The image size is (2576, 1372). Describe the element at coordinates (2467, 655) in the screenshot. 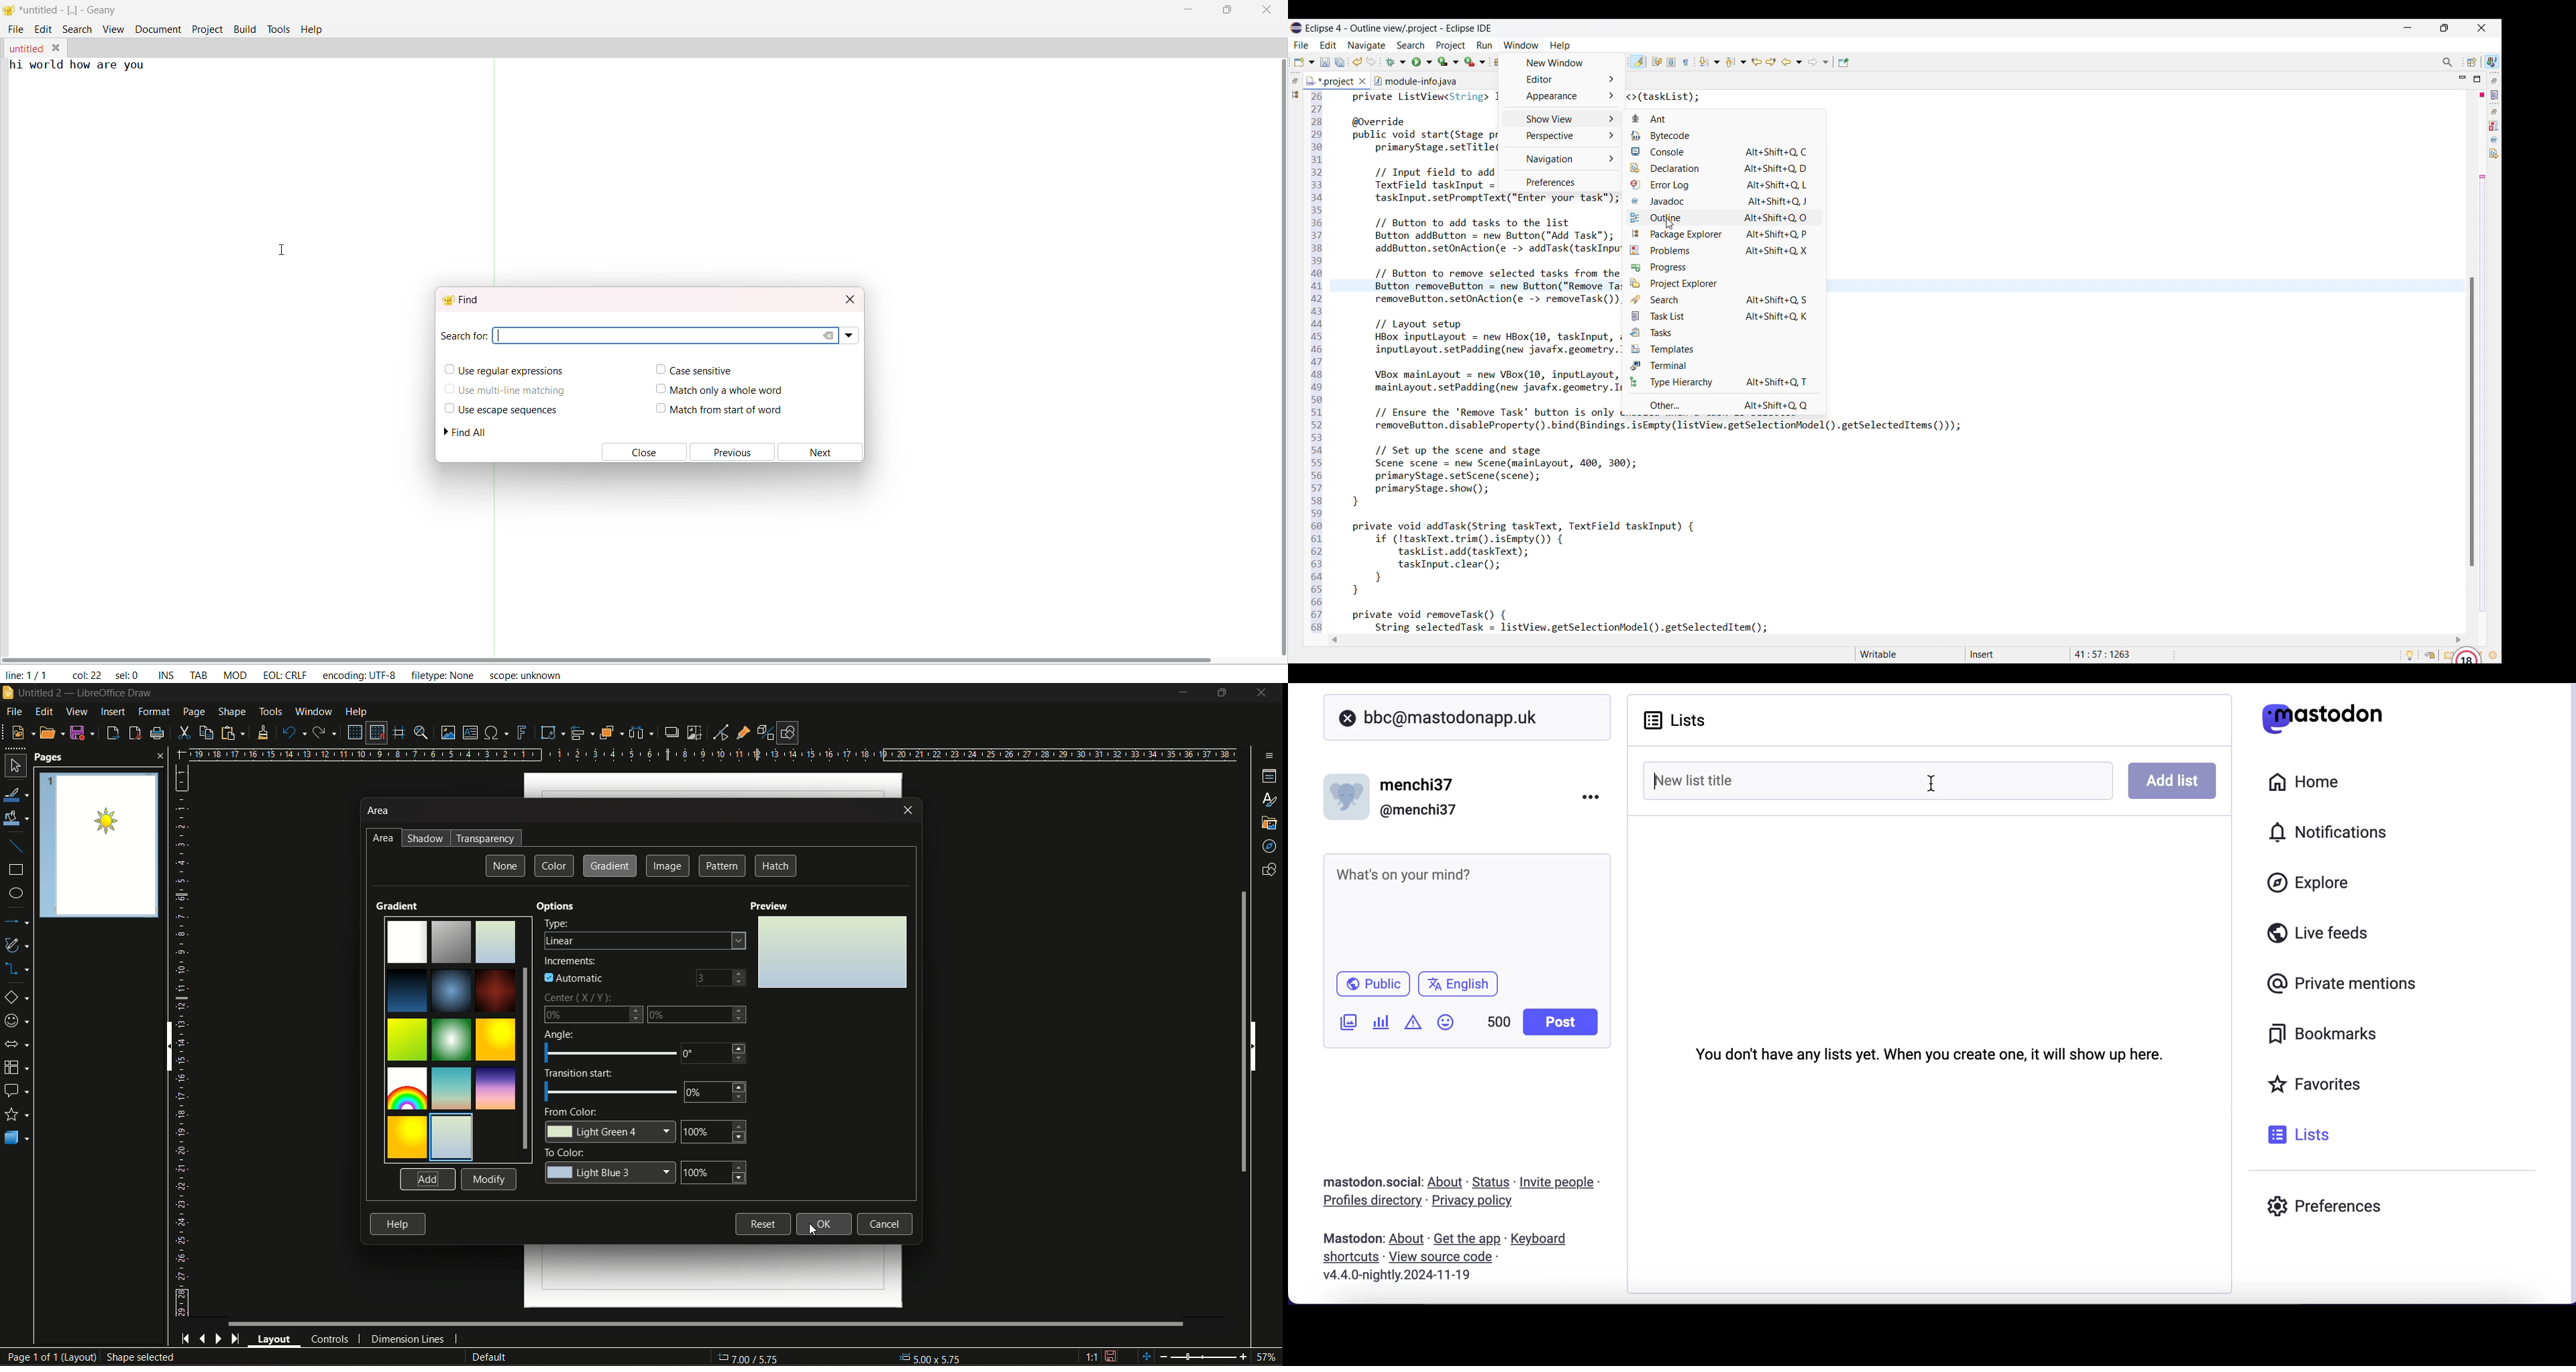

I see `Grammarly extension` at that location.